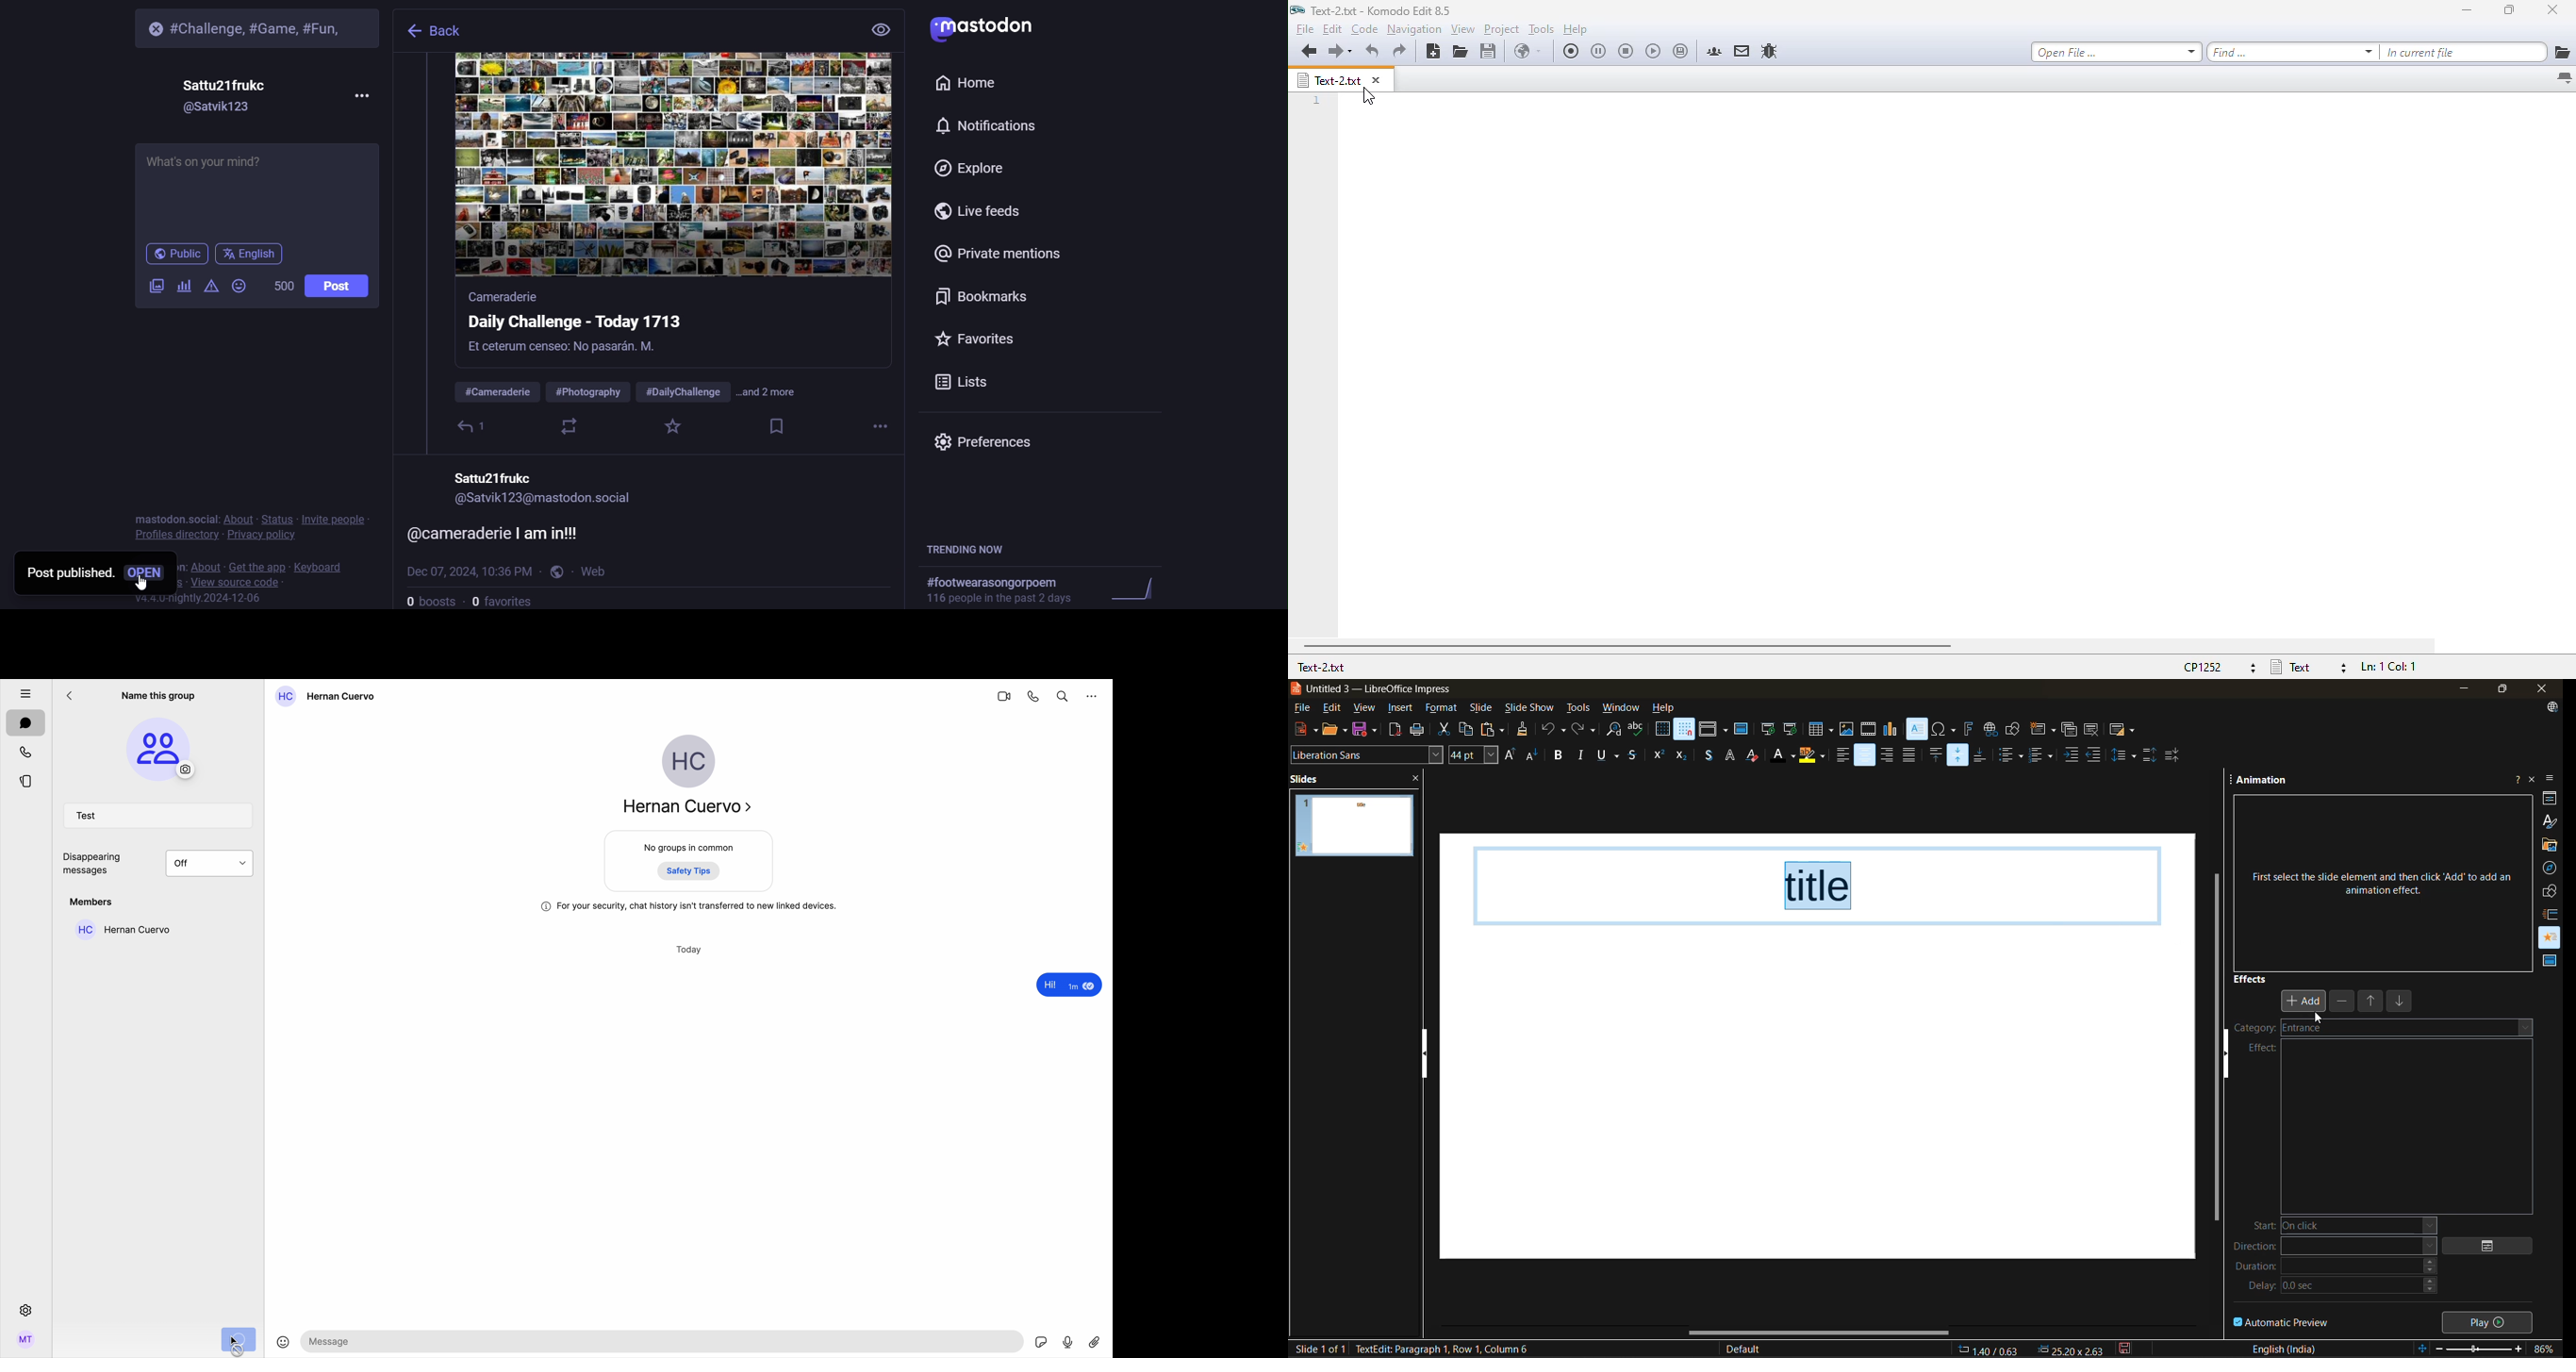 The width and height of the screenshot is (2576, 1372). I want to click on calls, so click(27, 752).